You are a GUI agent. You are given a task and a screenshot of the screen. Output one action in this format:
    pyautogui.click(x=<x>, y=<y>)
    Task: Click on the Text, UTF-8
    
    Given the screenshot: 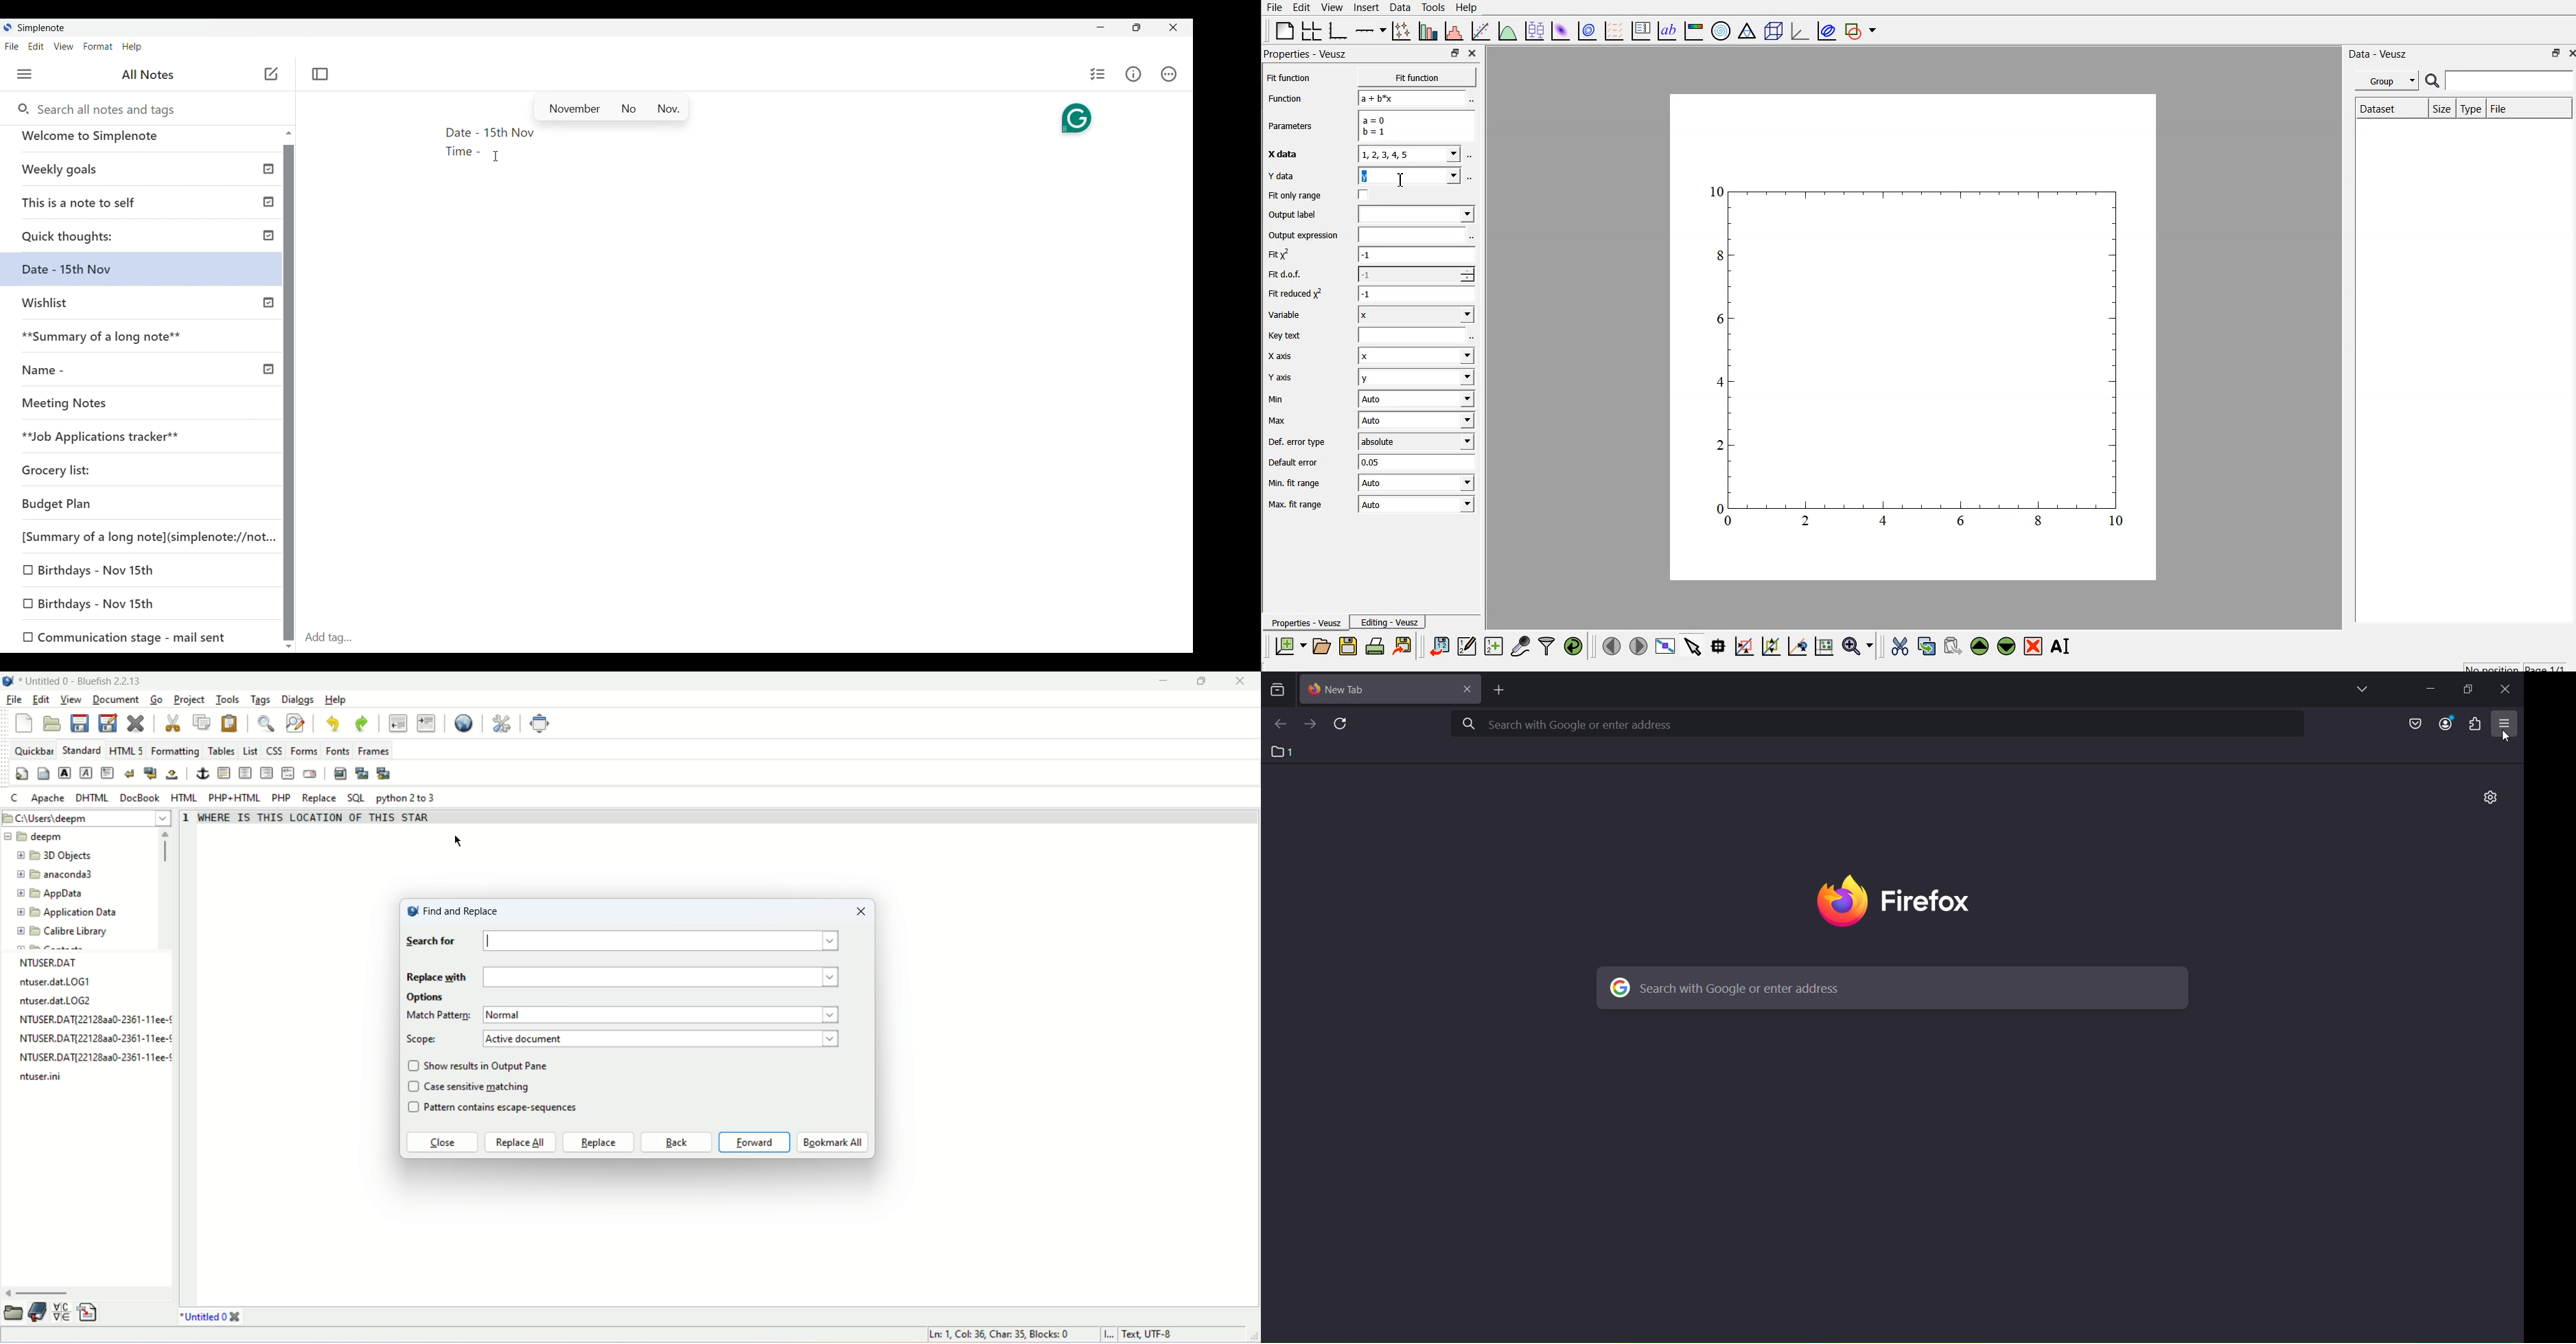 What is the action you would take?
    pyautogui.click(x=1146, y=1335)
    